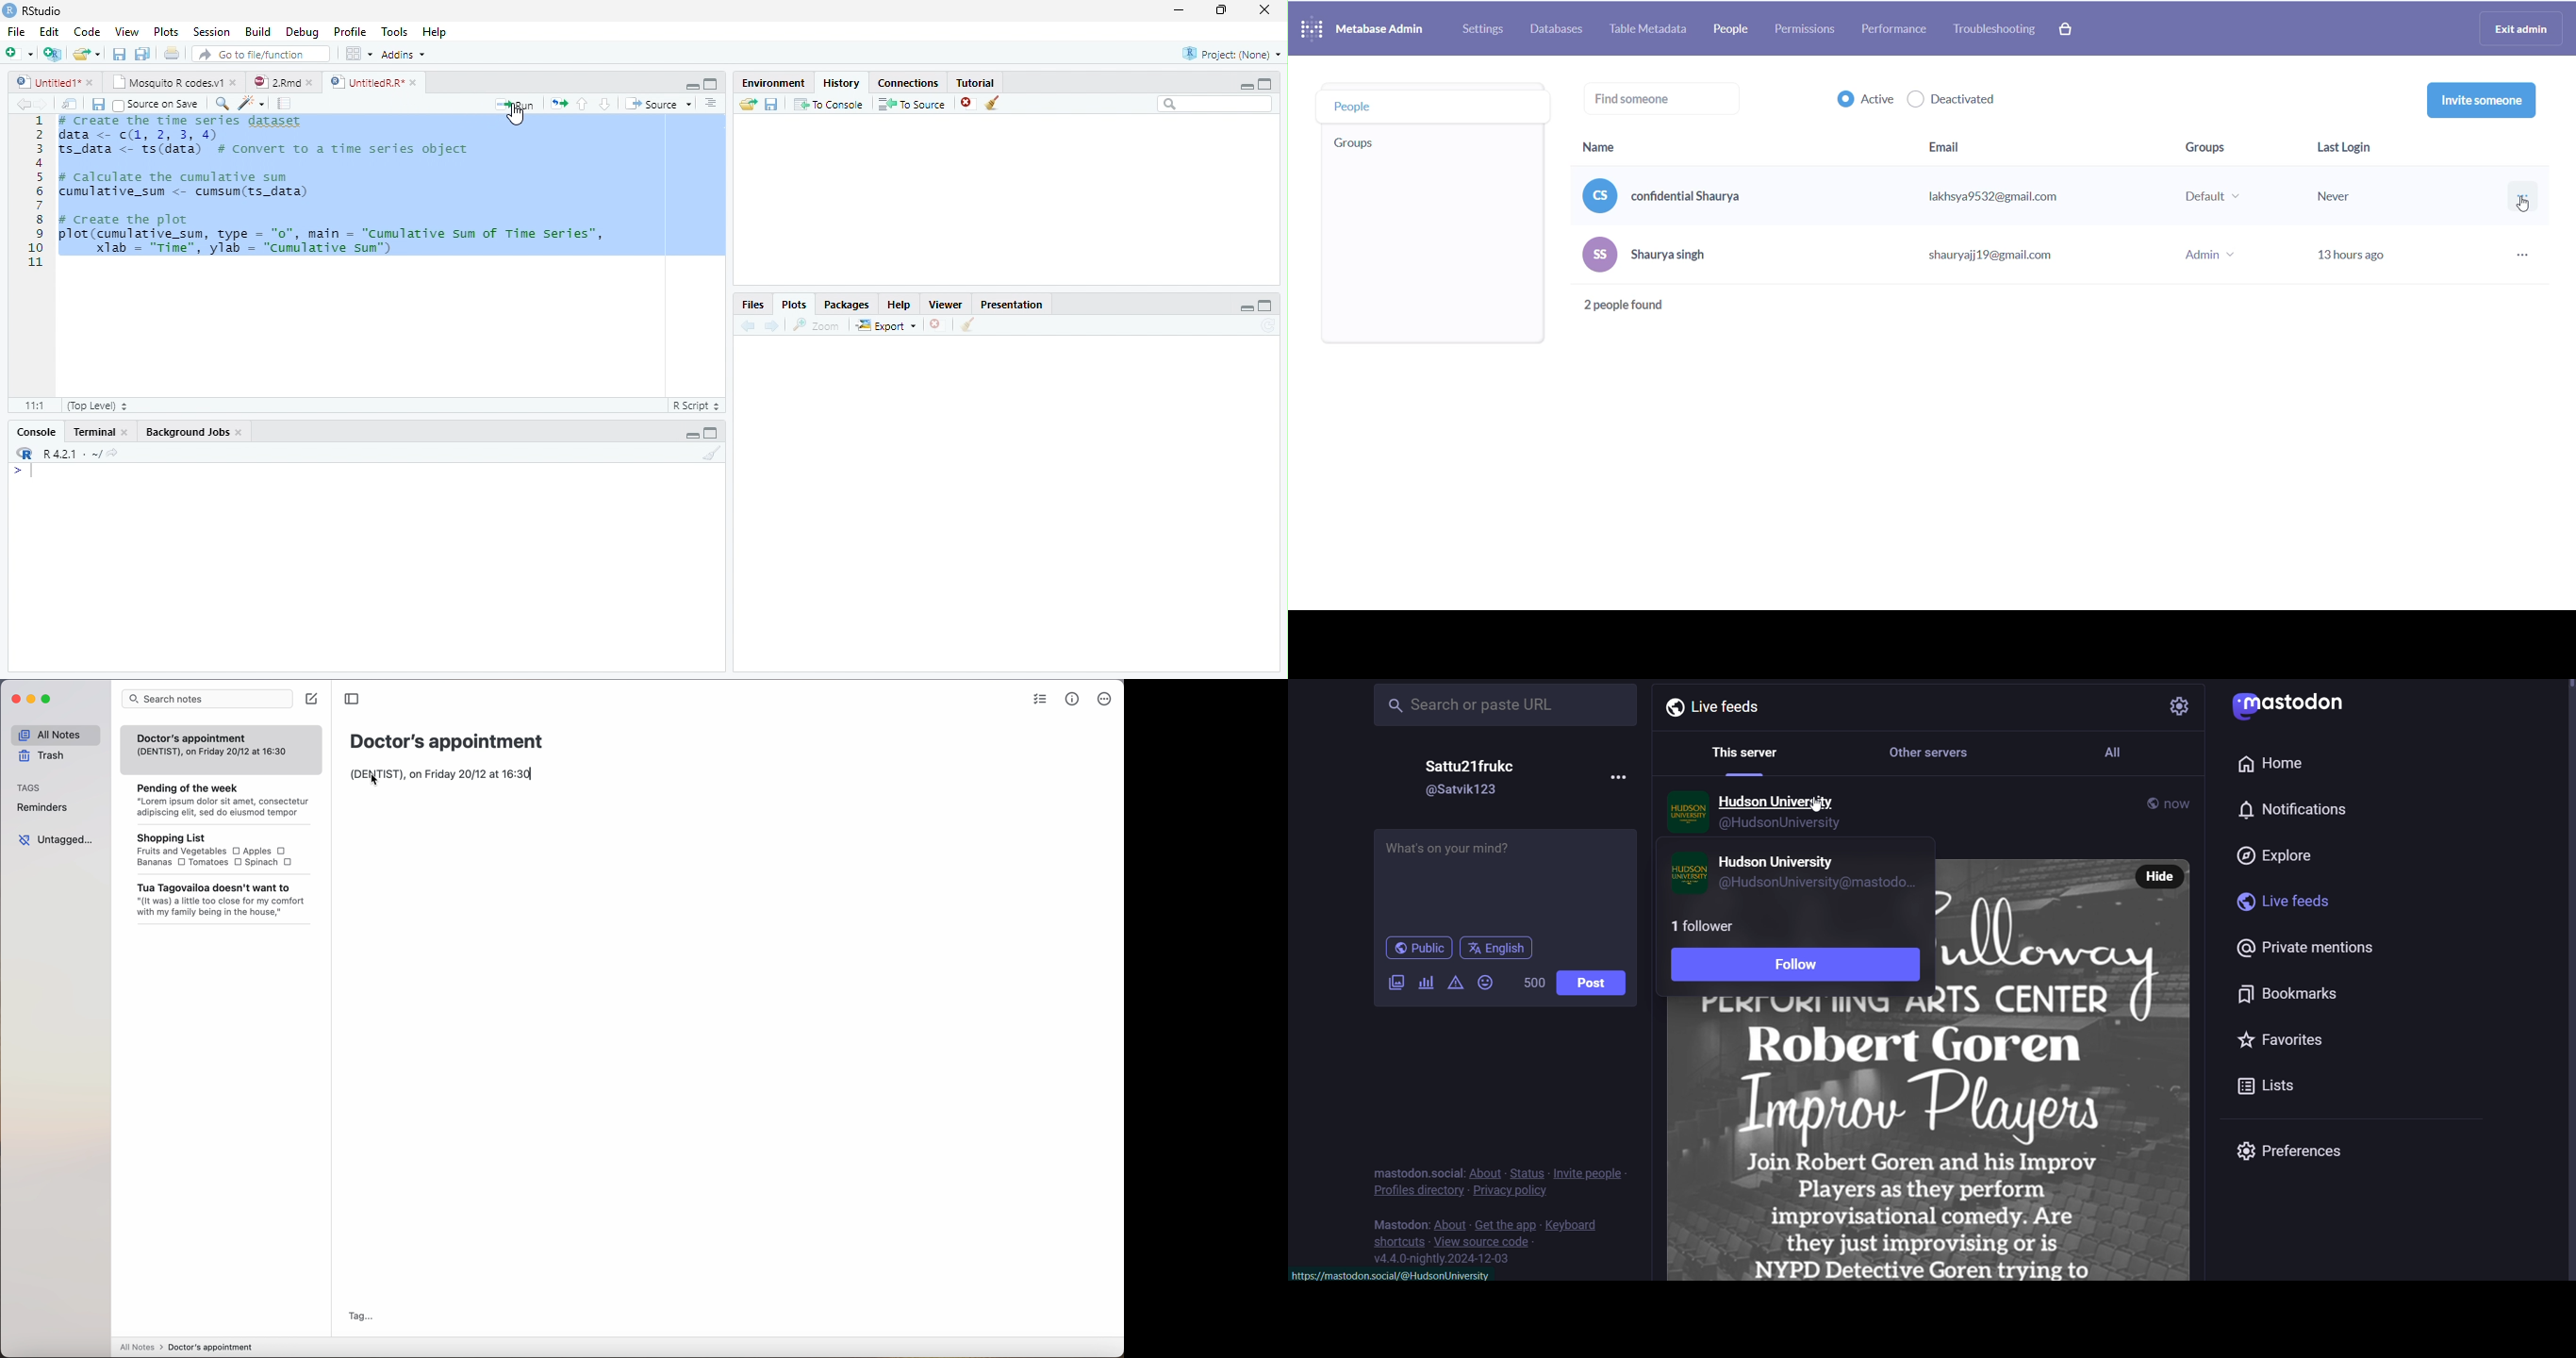 The width and height of the screenshot is (2576, 1372). I want to click on troubleshooting, so click(1998, 29).